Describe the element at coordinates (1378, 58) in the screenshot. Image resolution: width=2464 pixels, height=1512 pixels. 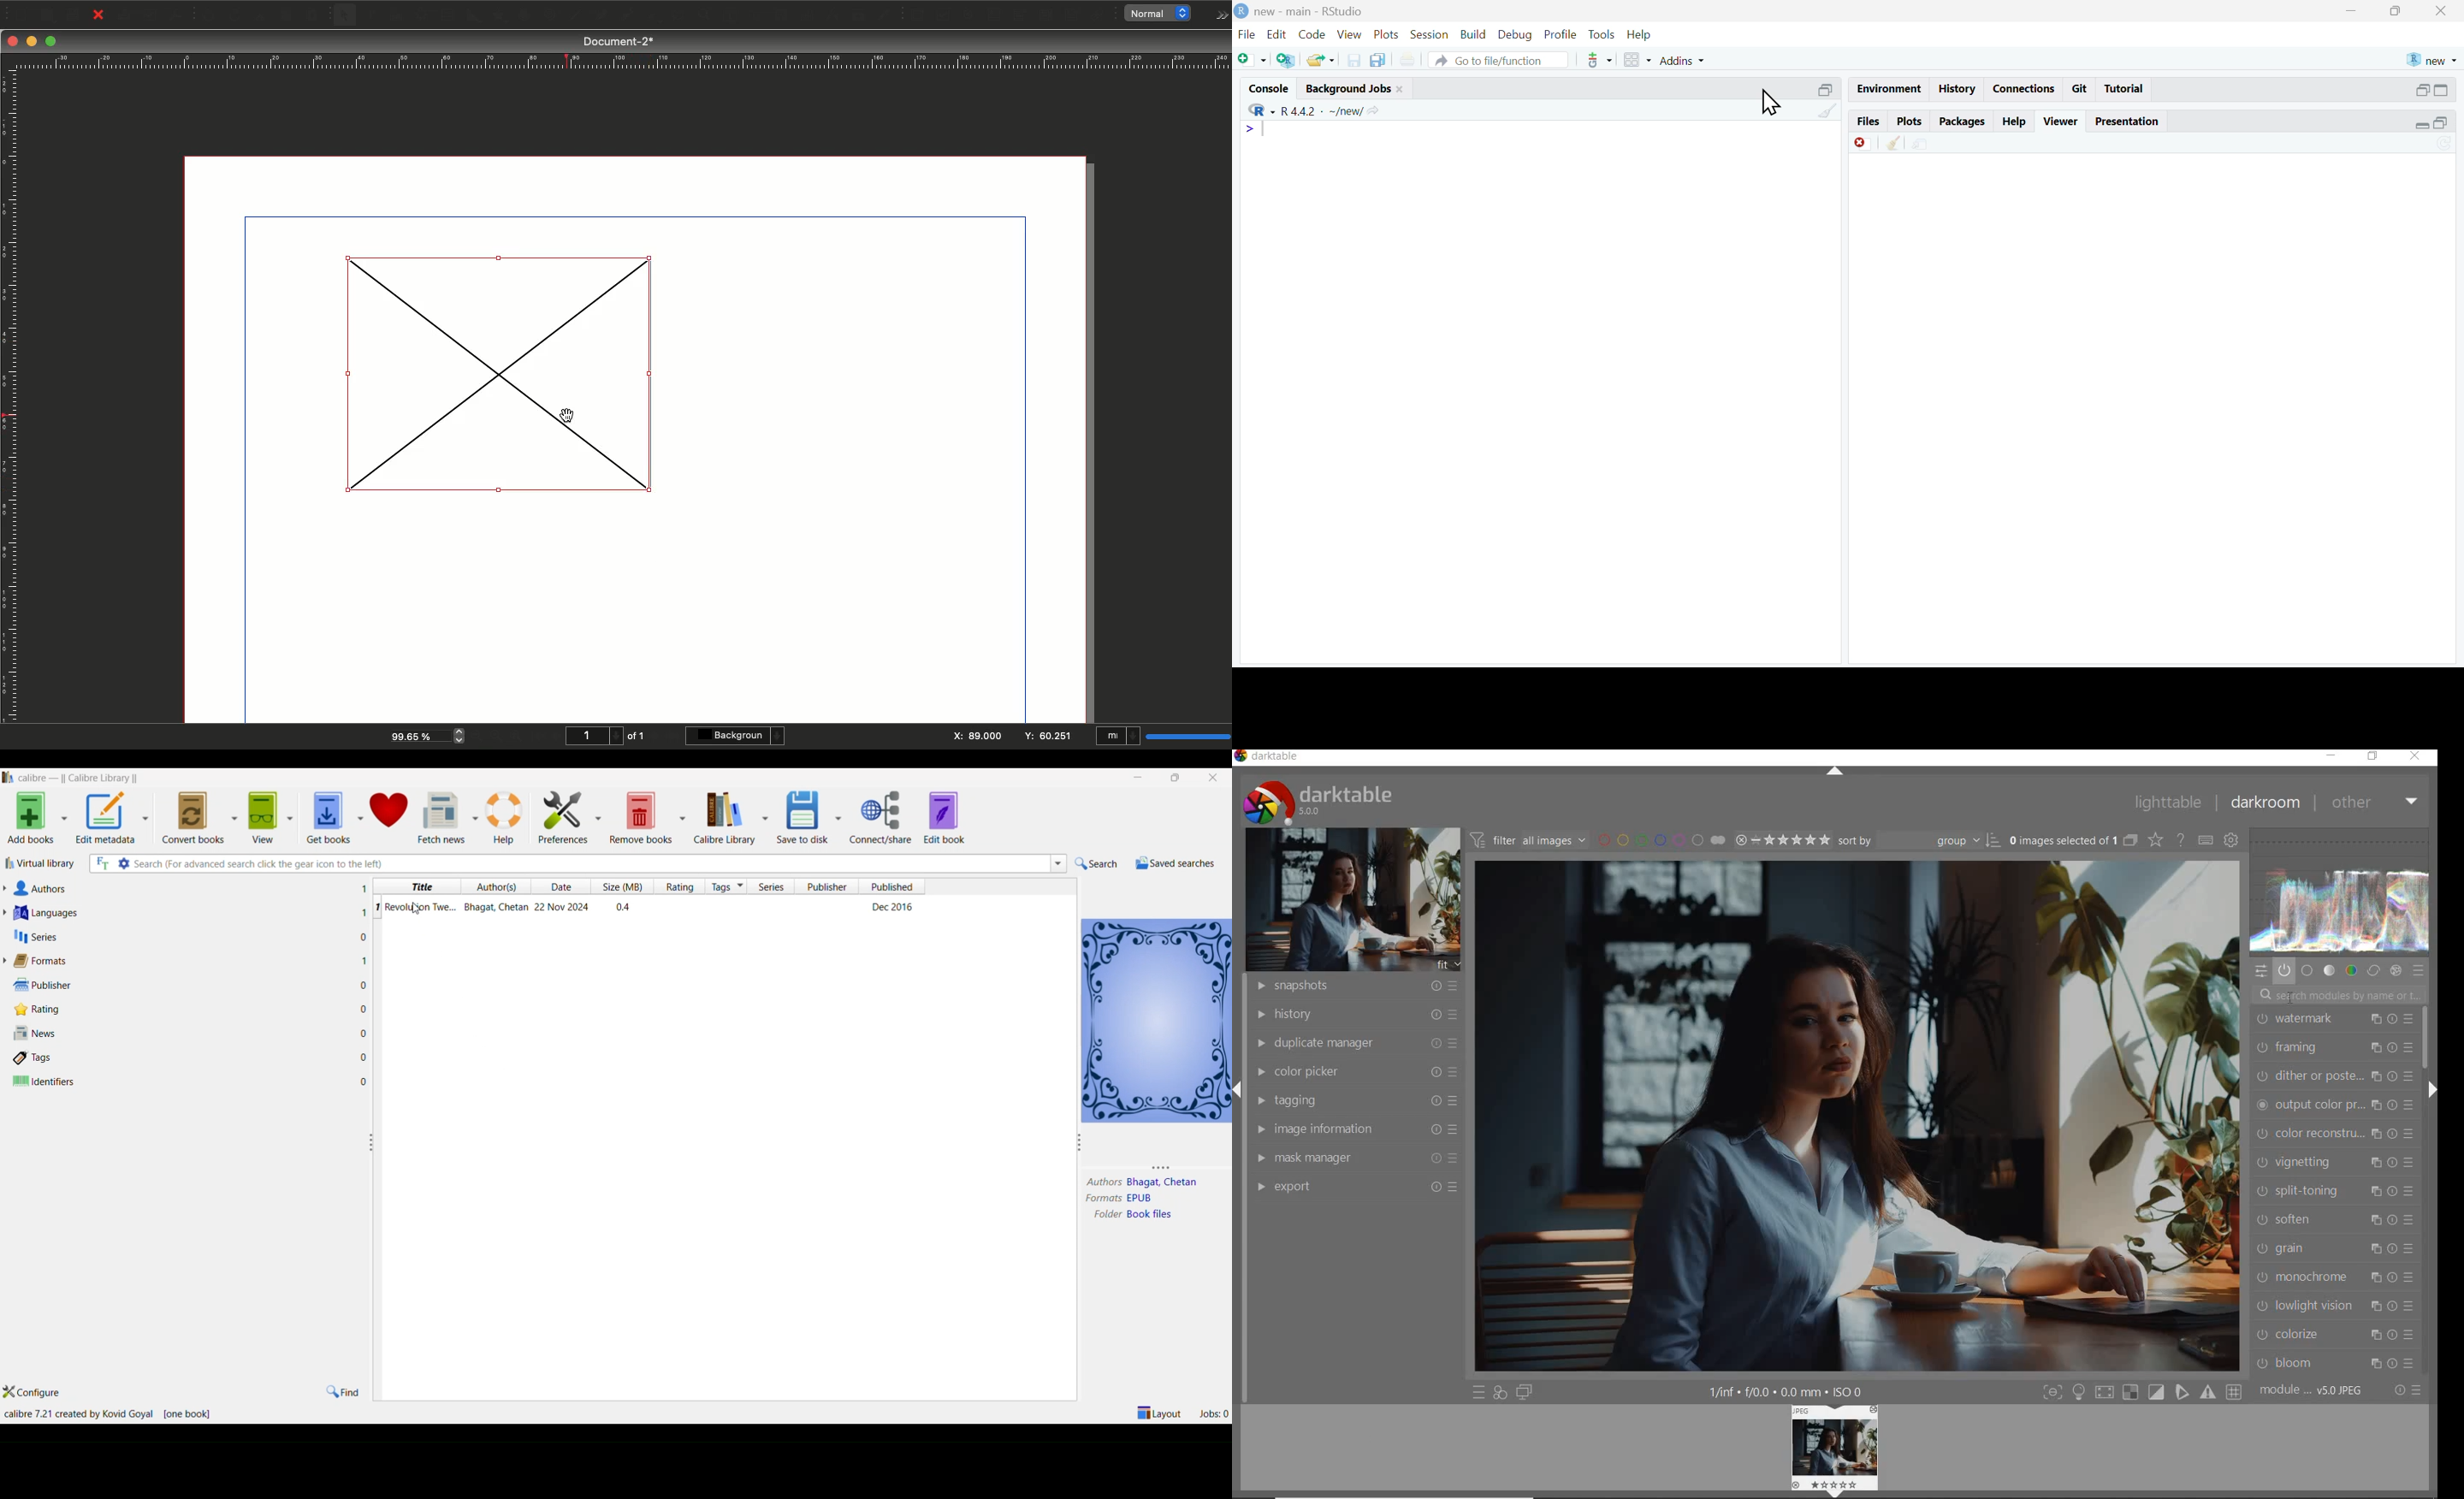
I see `copy` at that location.